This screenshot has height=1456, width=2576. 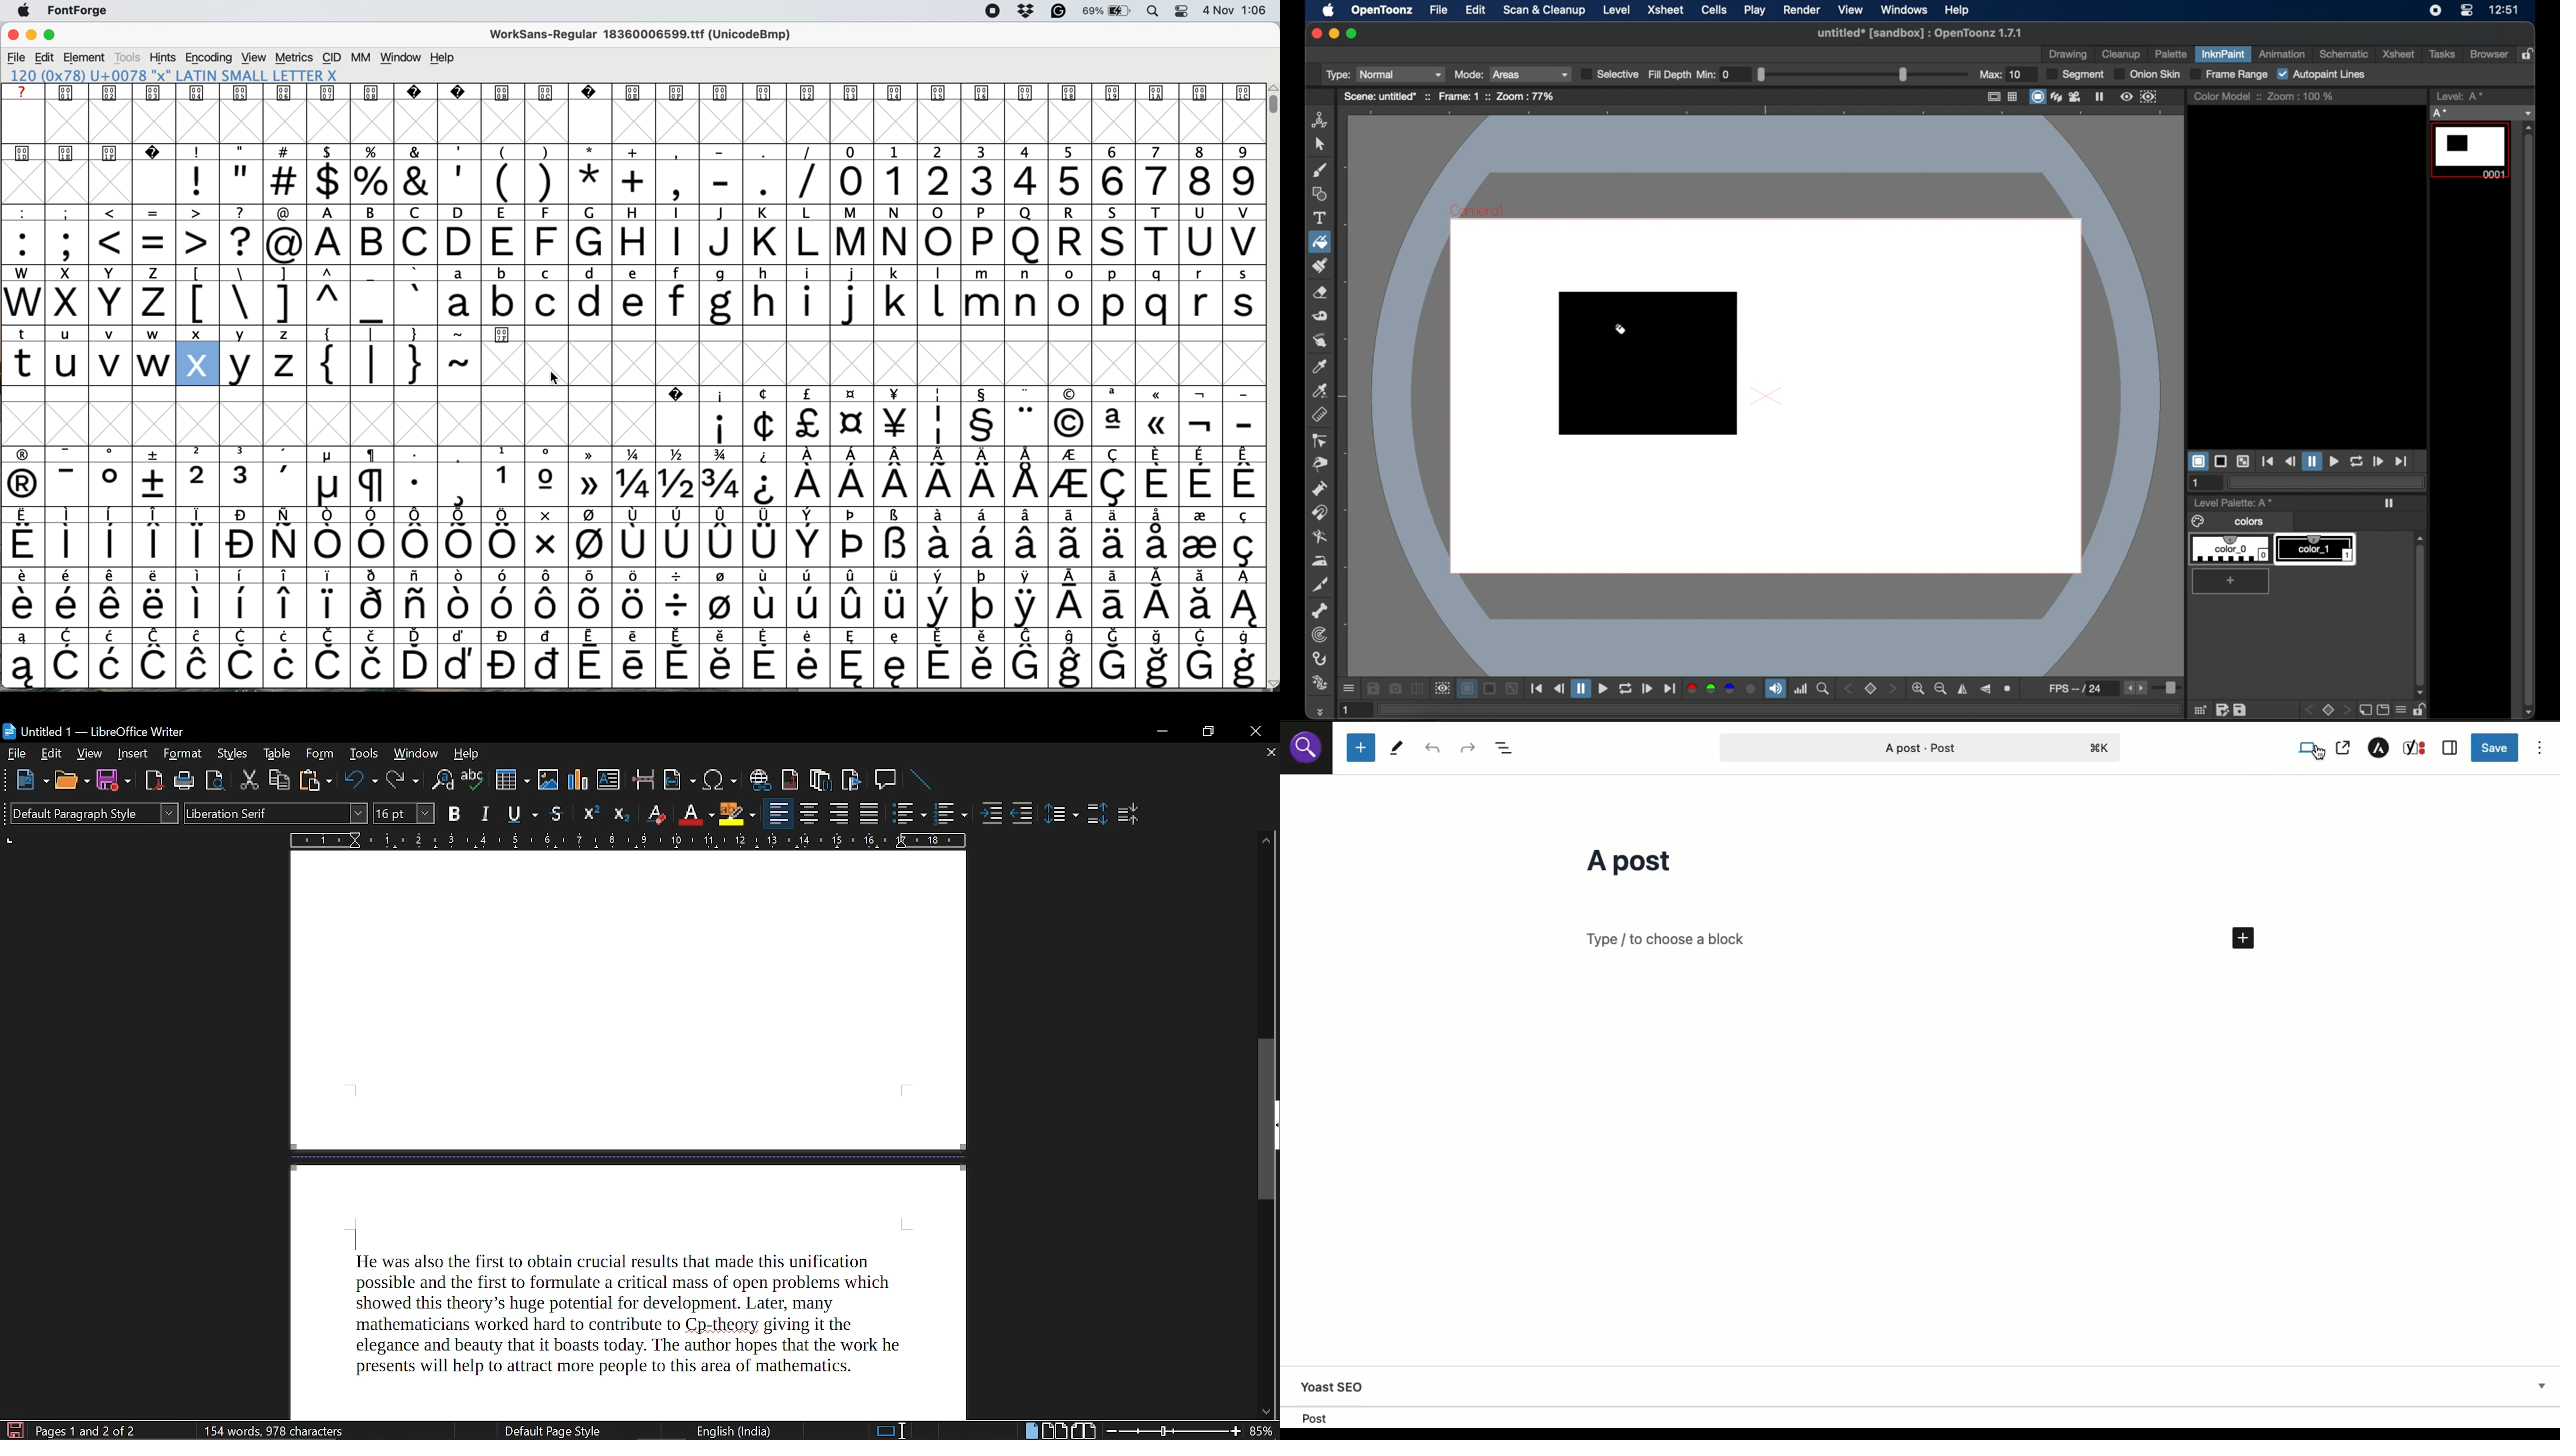 What do you see at coordinates (229, 754) in the screenshot?
I see `Styles` at bounding box center [229, 754].